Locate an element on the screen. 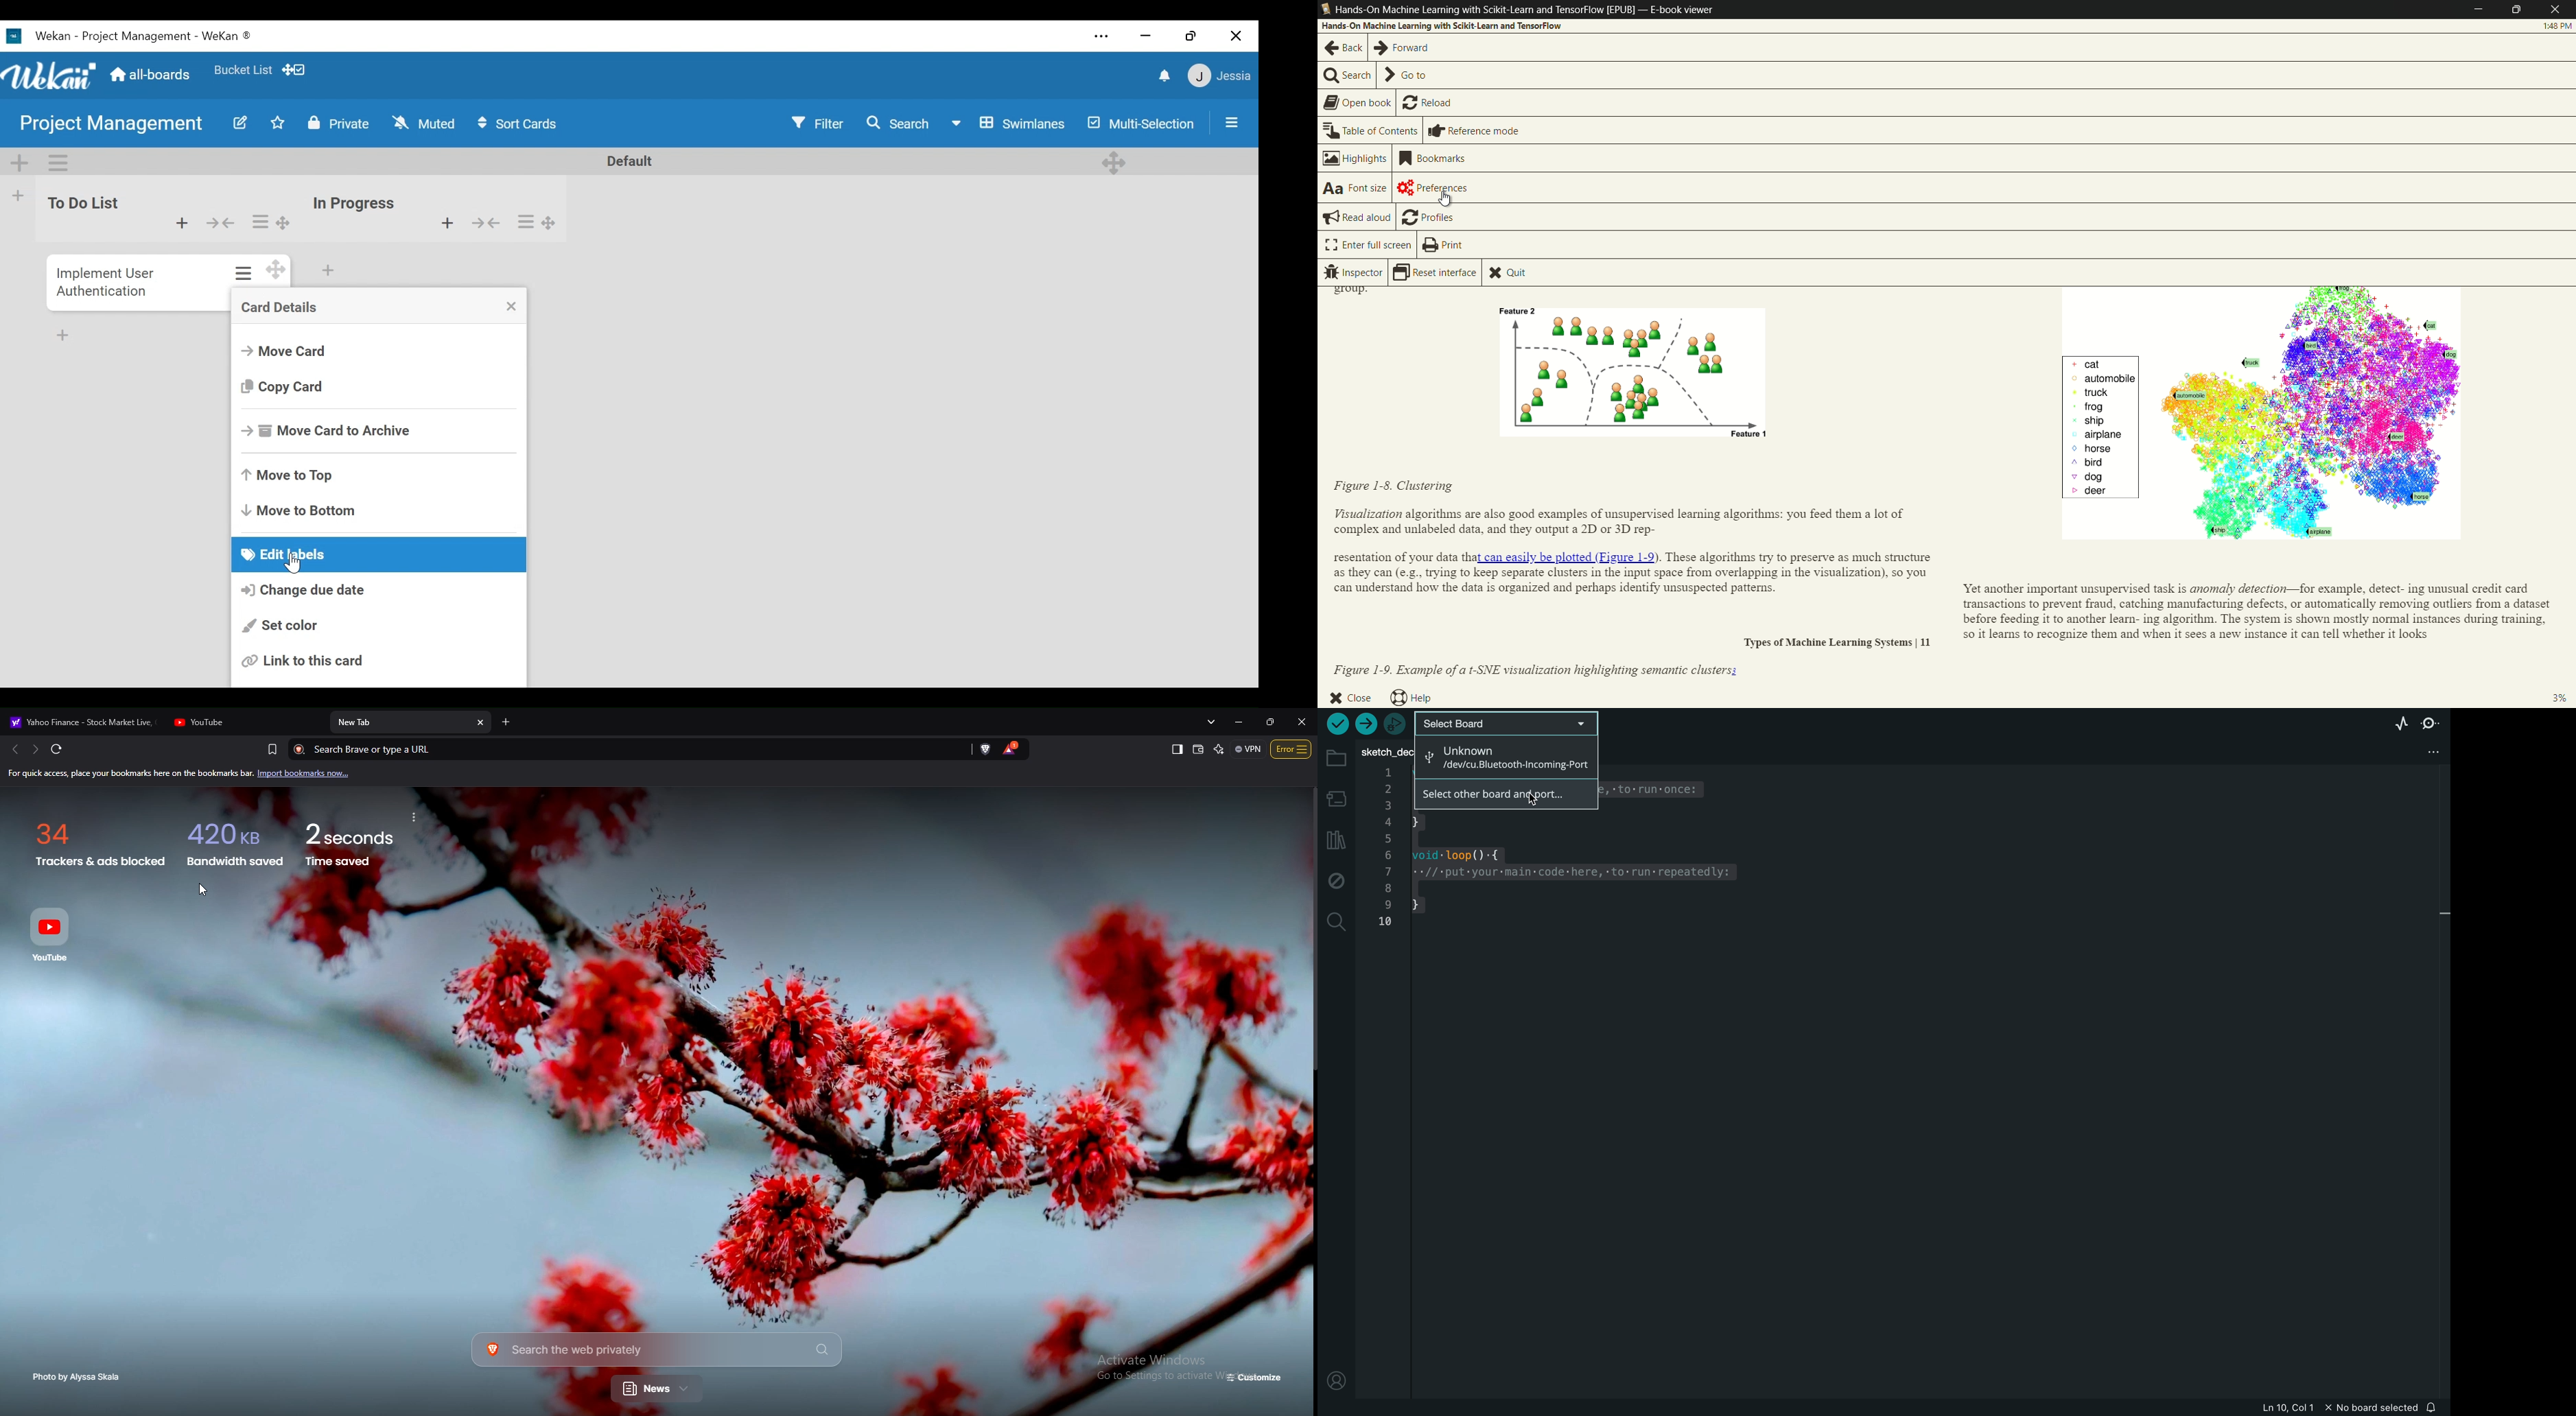  . Import bookmarks now. is located at coordinates (312, 774).